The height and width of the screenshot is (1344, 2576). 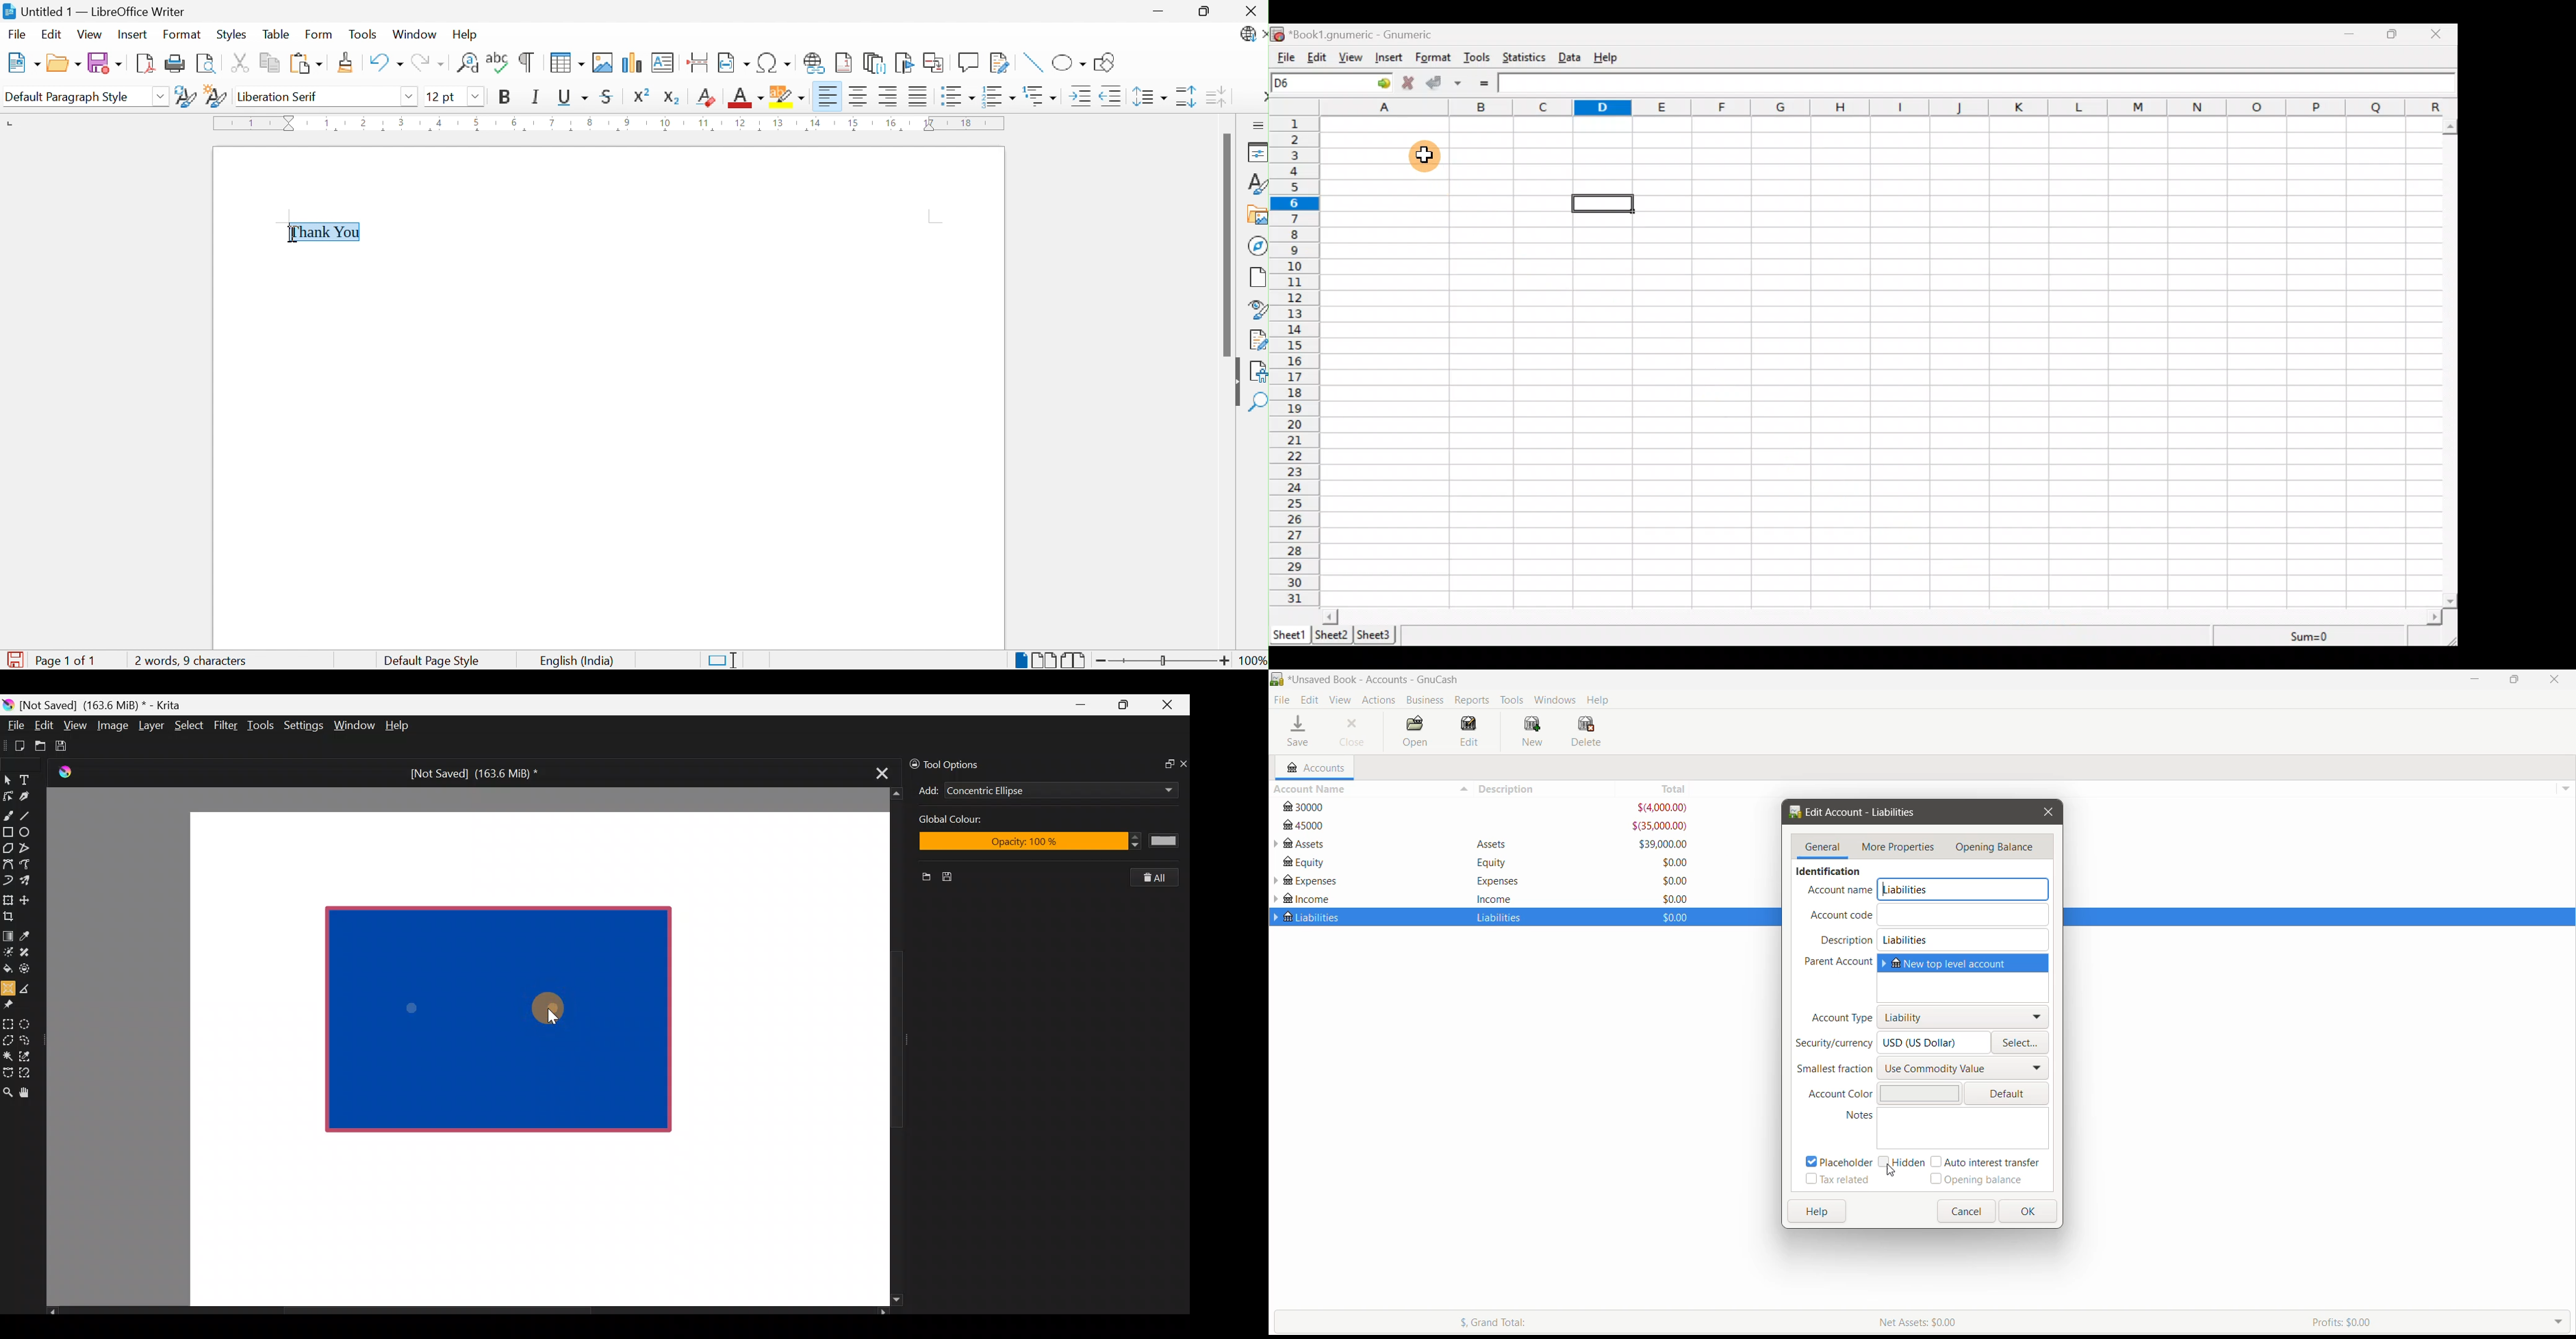 What do you see at coordinates (1149, 98) in the screenshot?
I see `Set Line Spacing` at bounding box center [1149, 98].